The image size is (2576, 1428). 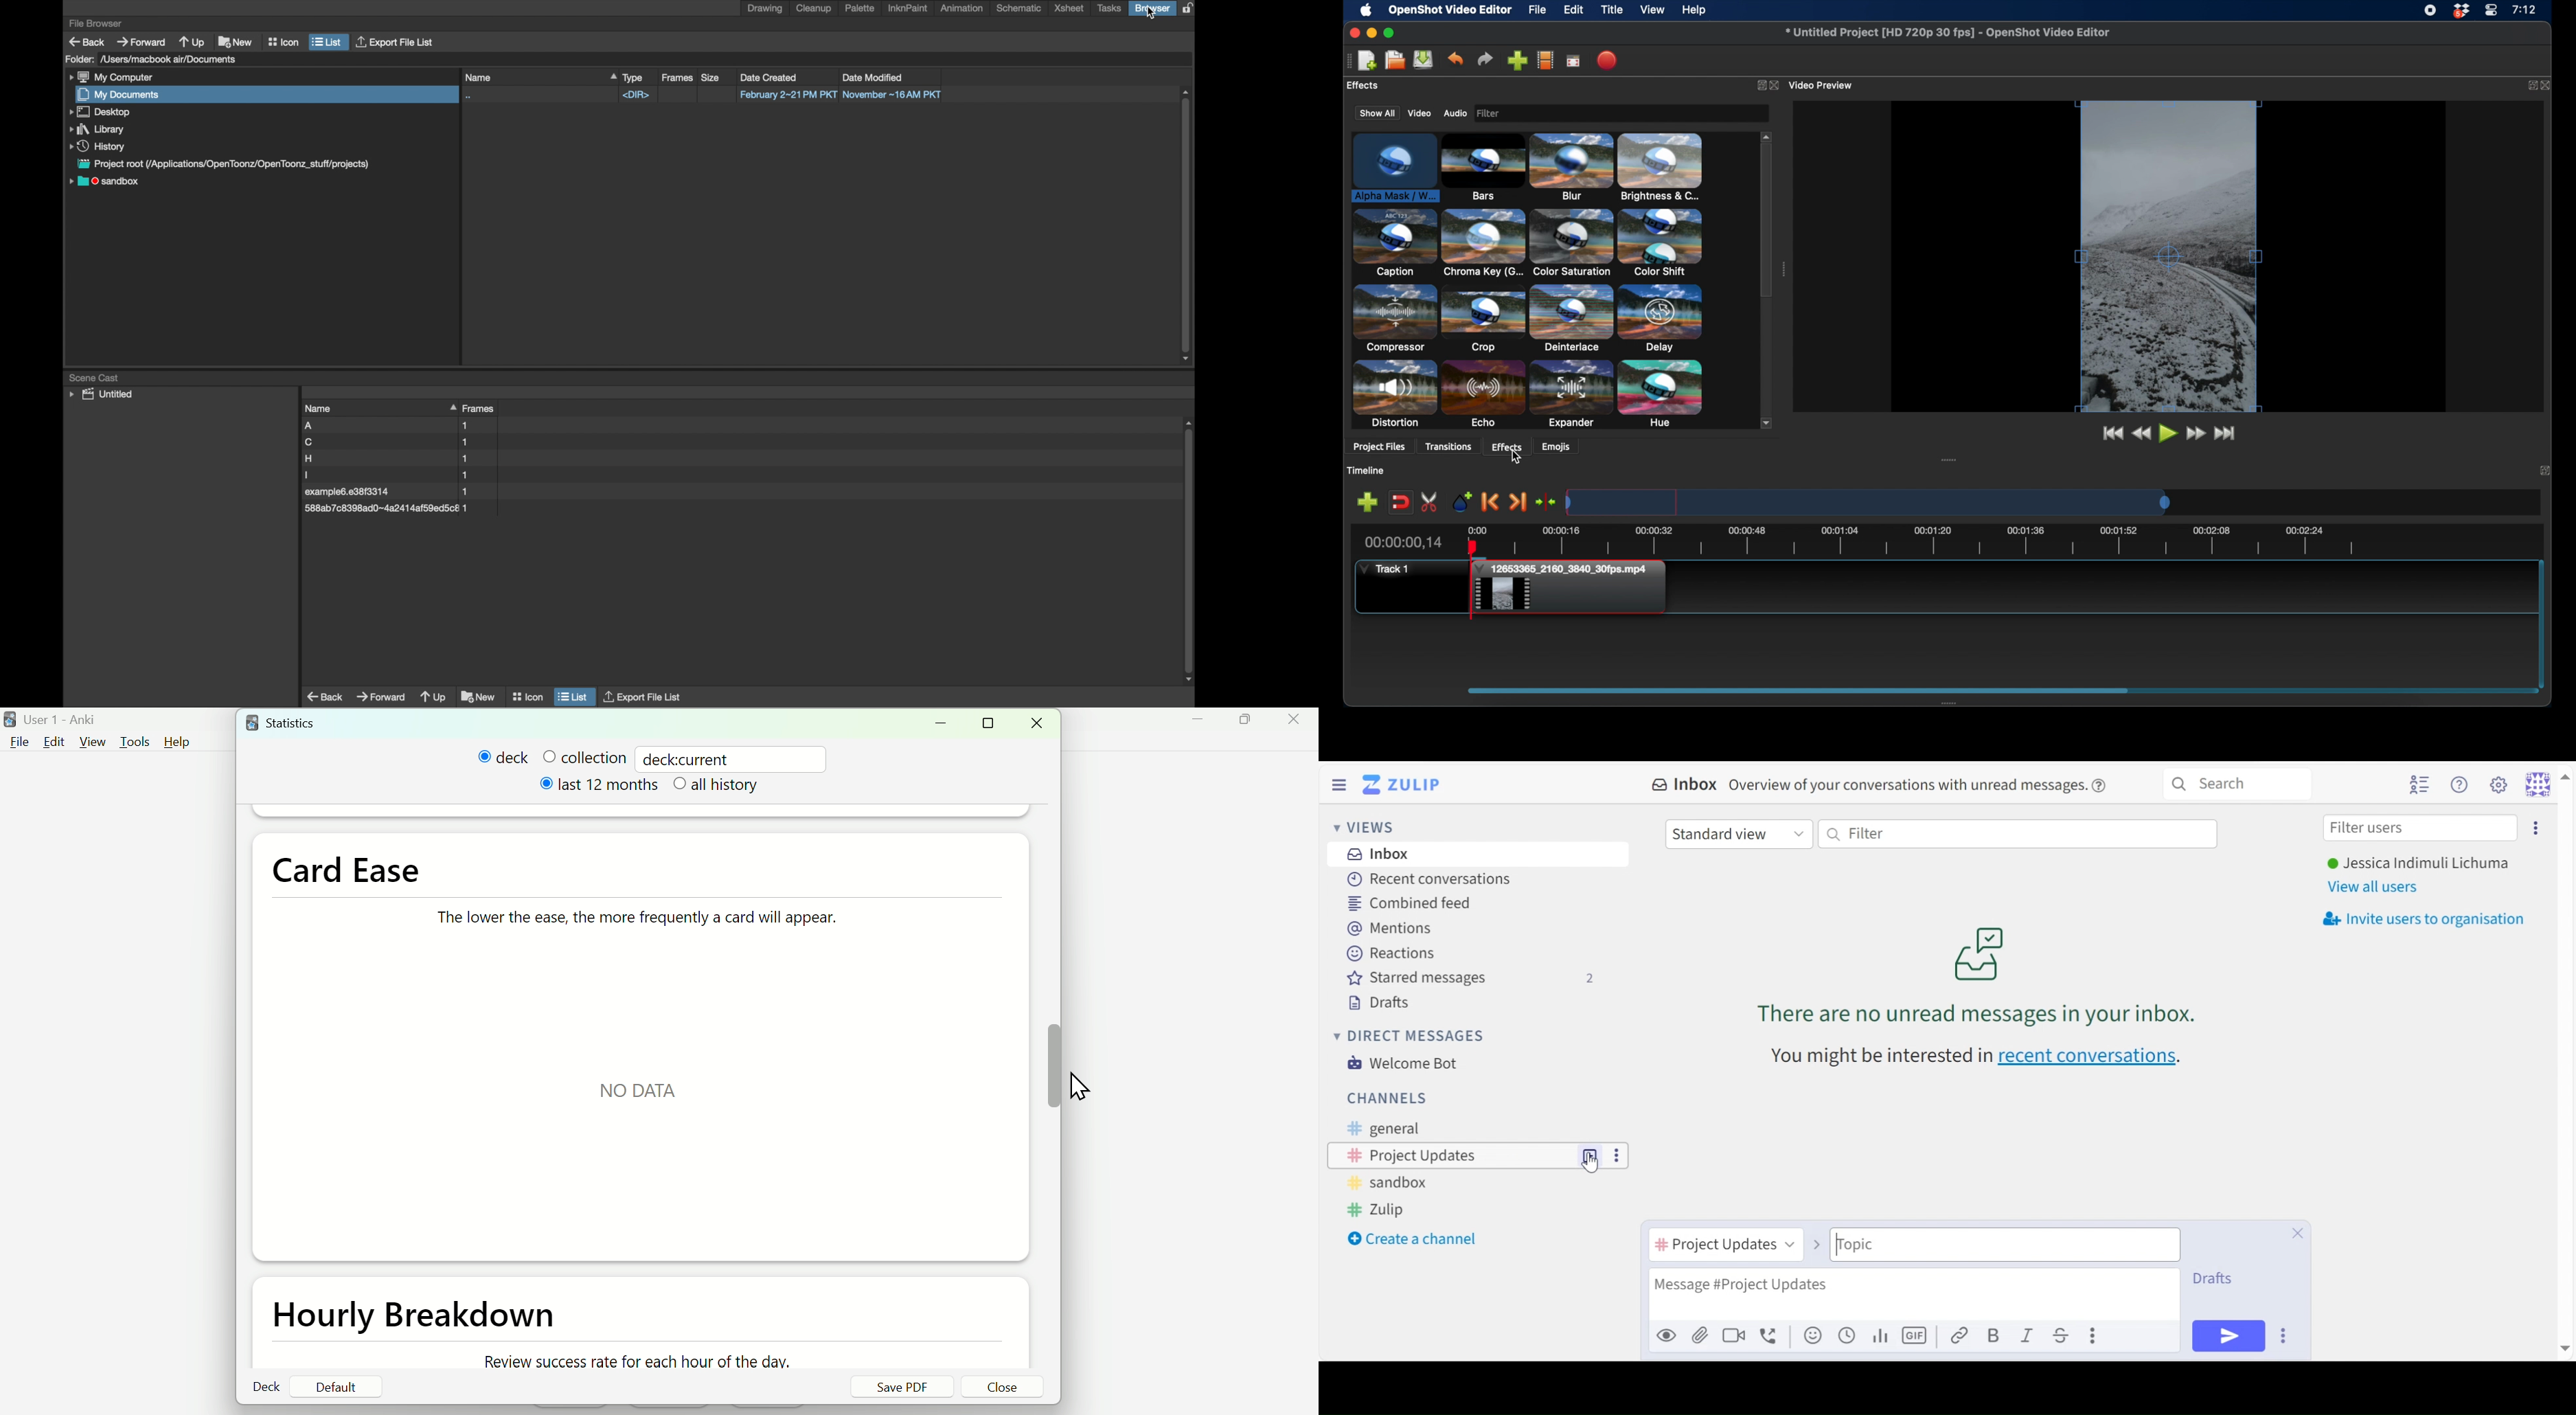 What do you see at coordinates (2498, 783) in the screenshot?
I see `Settings menu` at bounding box center [2498, 783].